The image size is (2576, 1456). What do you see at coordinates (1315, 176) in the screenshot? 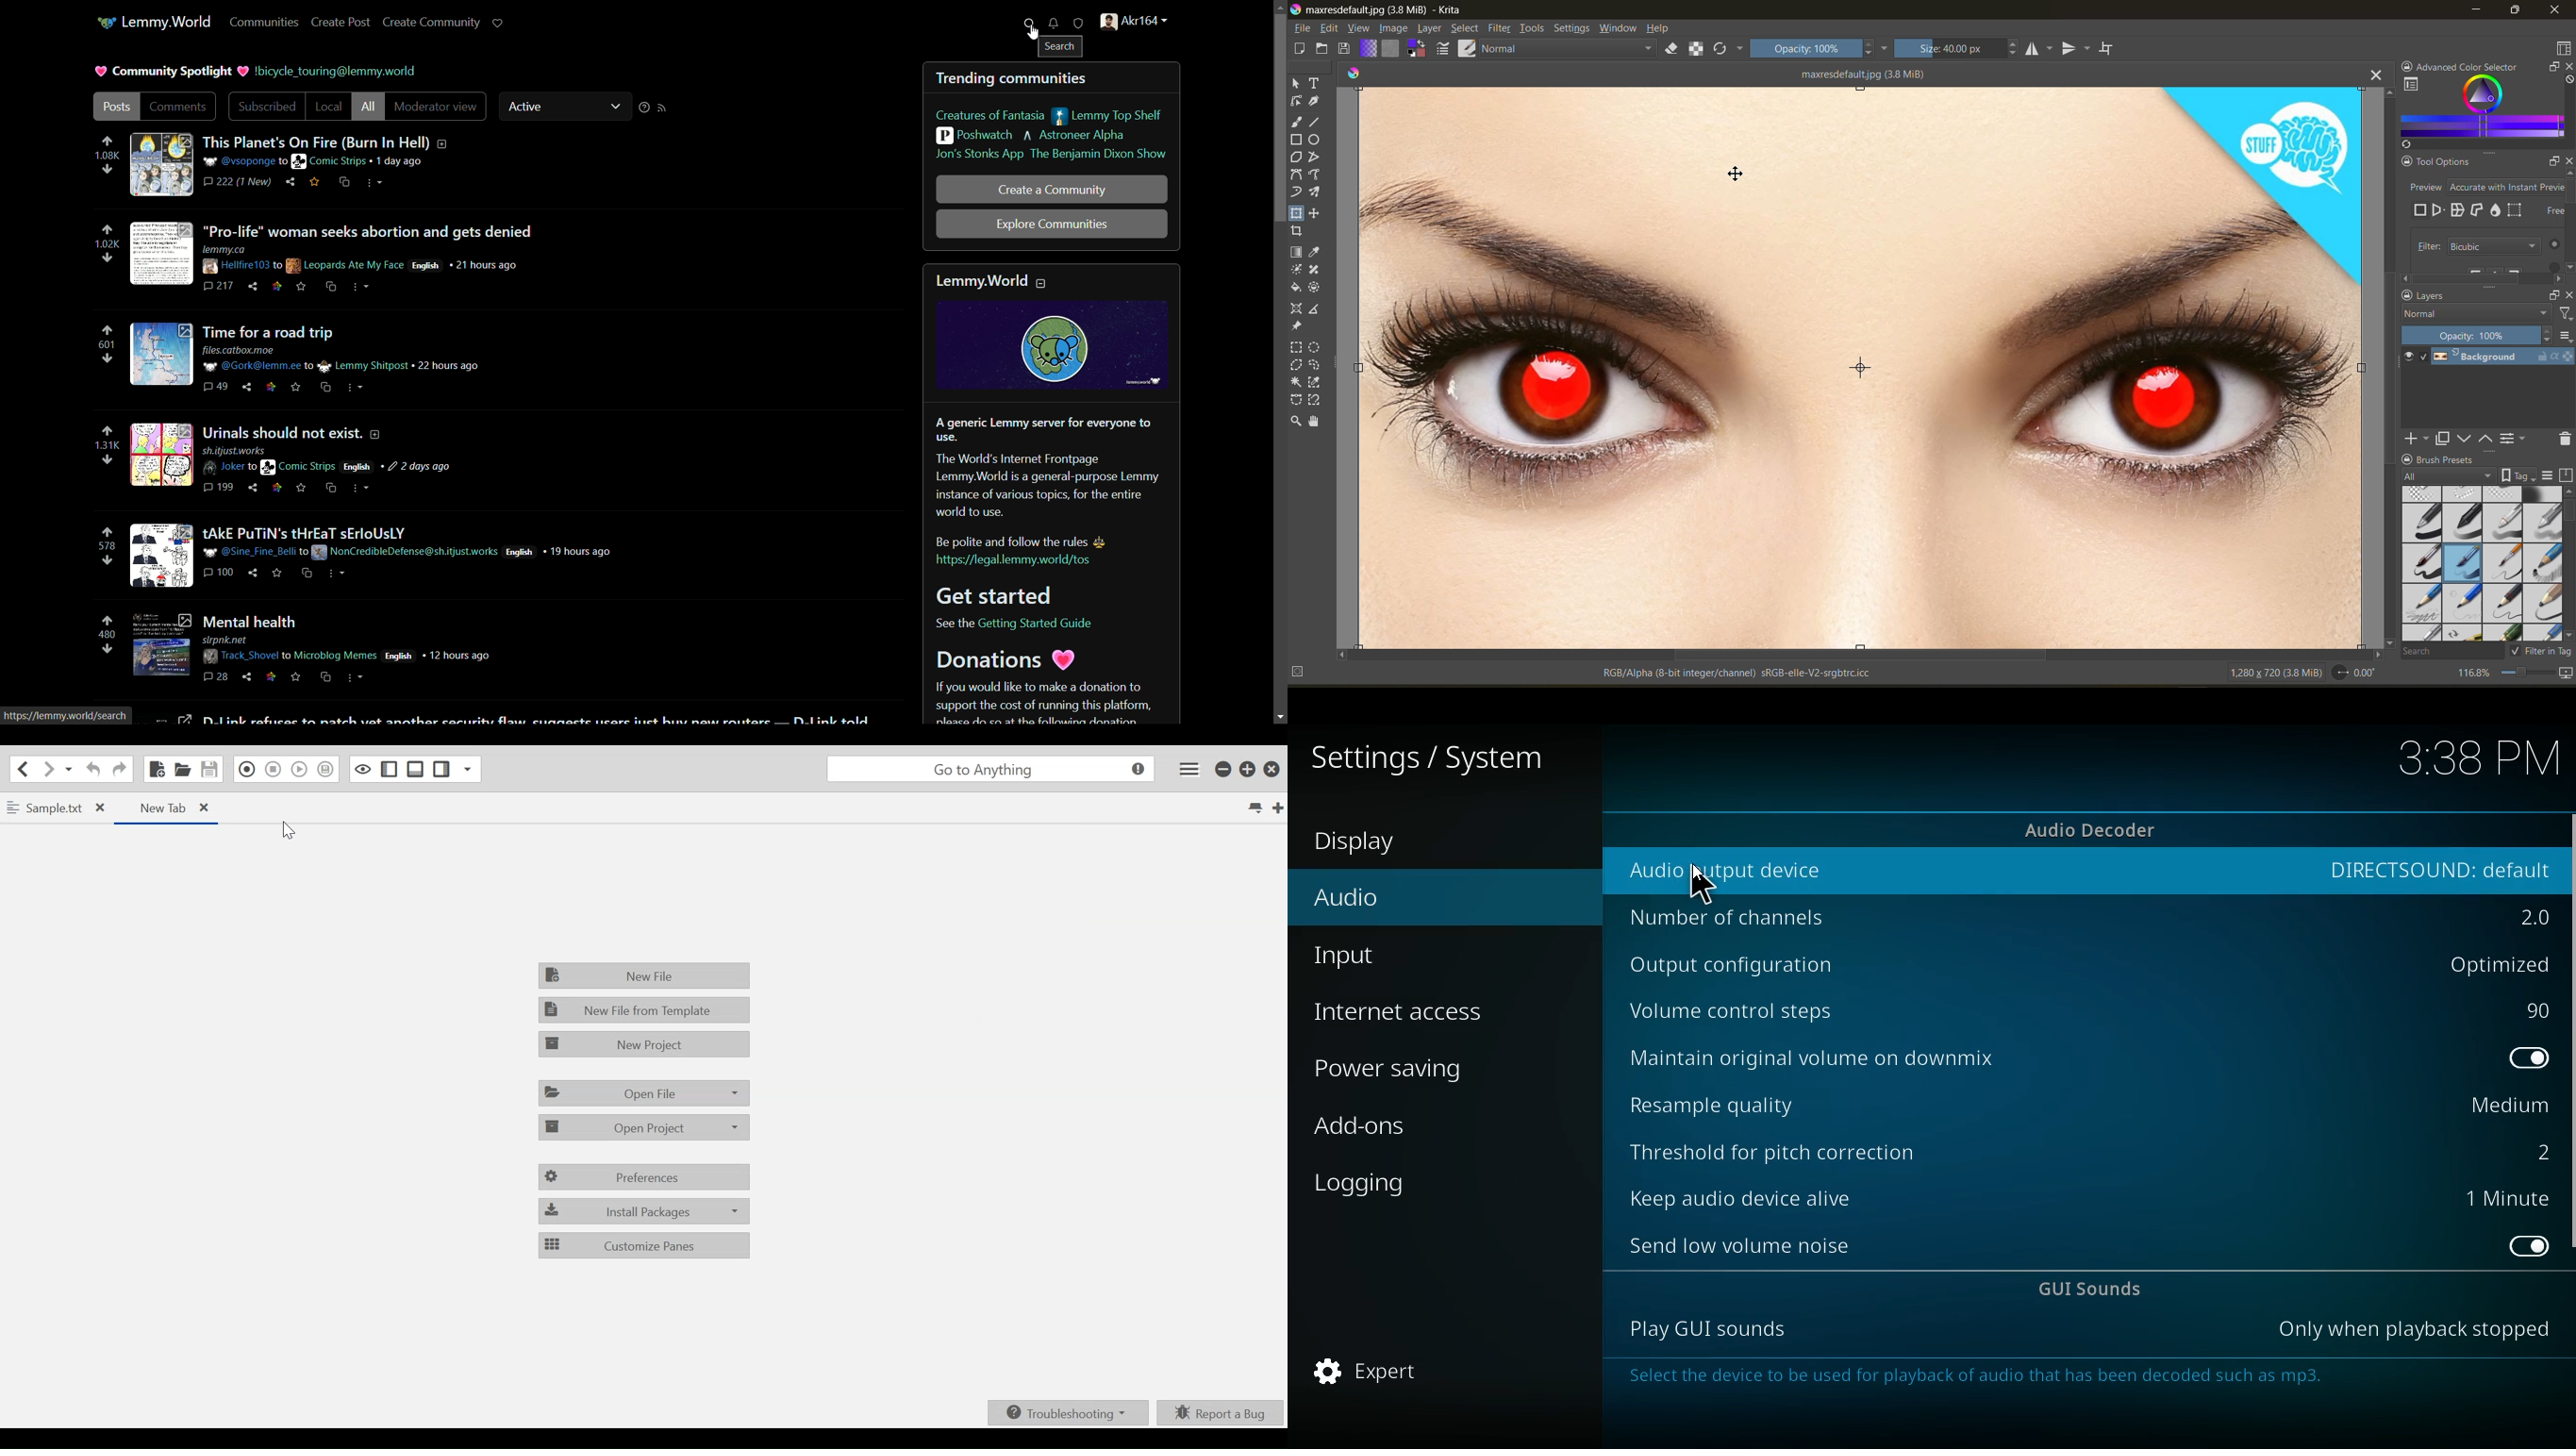
I see `tool` at bounding box center [1315, 176].